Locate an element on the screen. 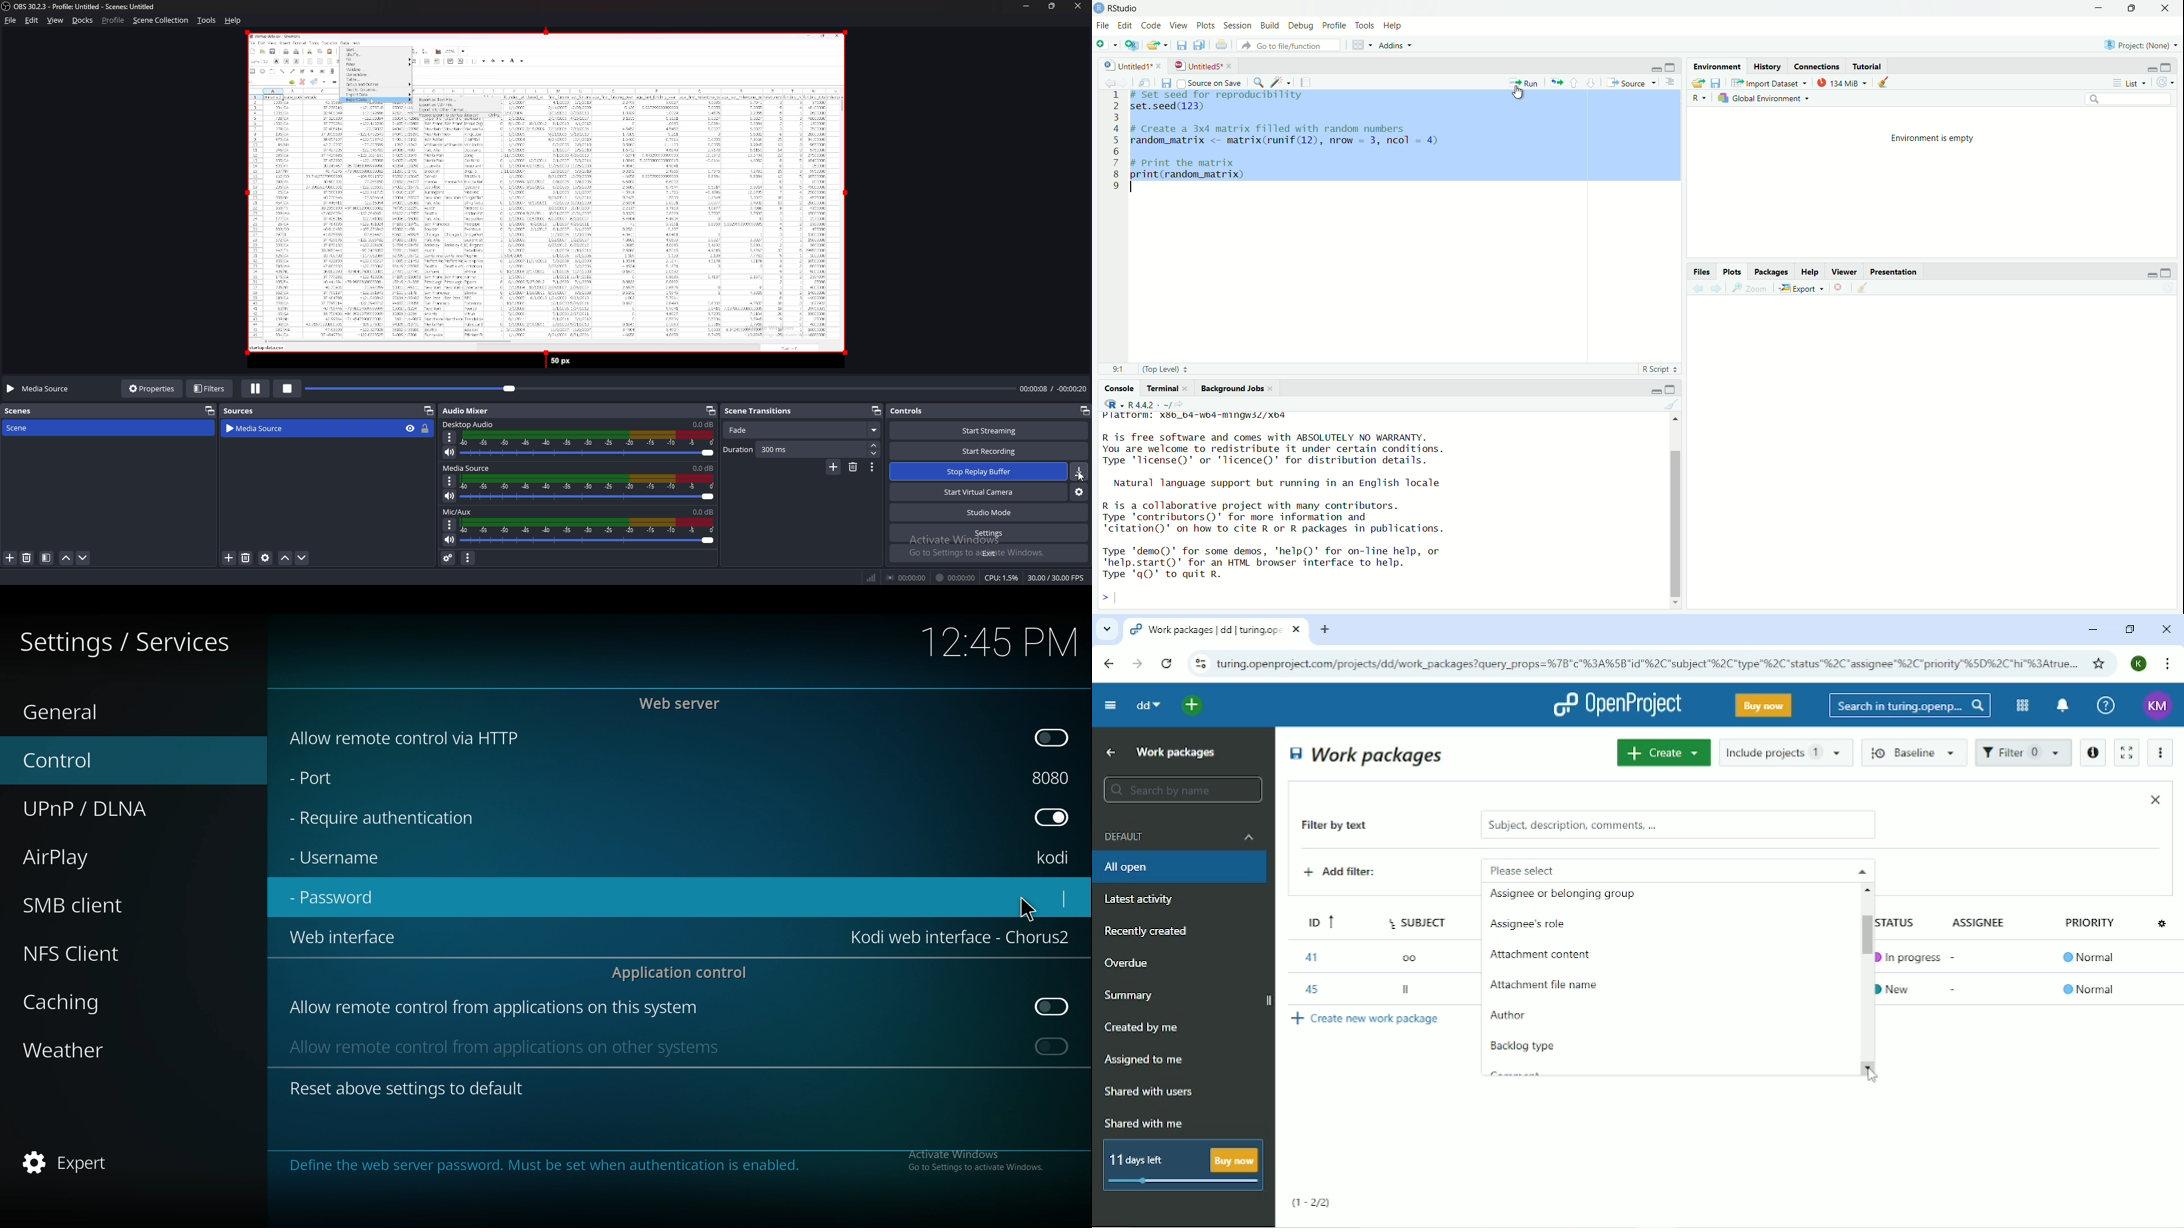  pop out is located at coordinates (1084, 411).